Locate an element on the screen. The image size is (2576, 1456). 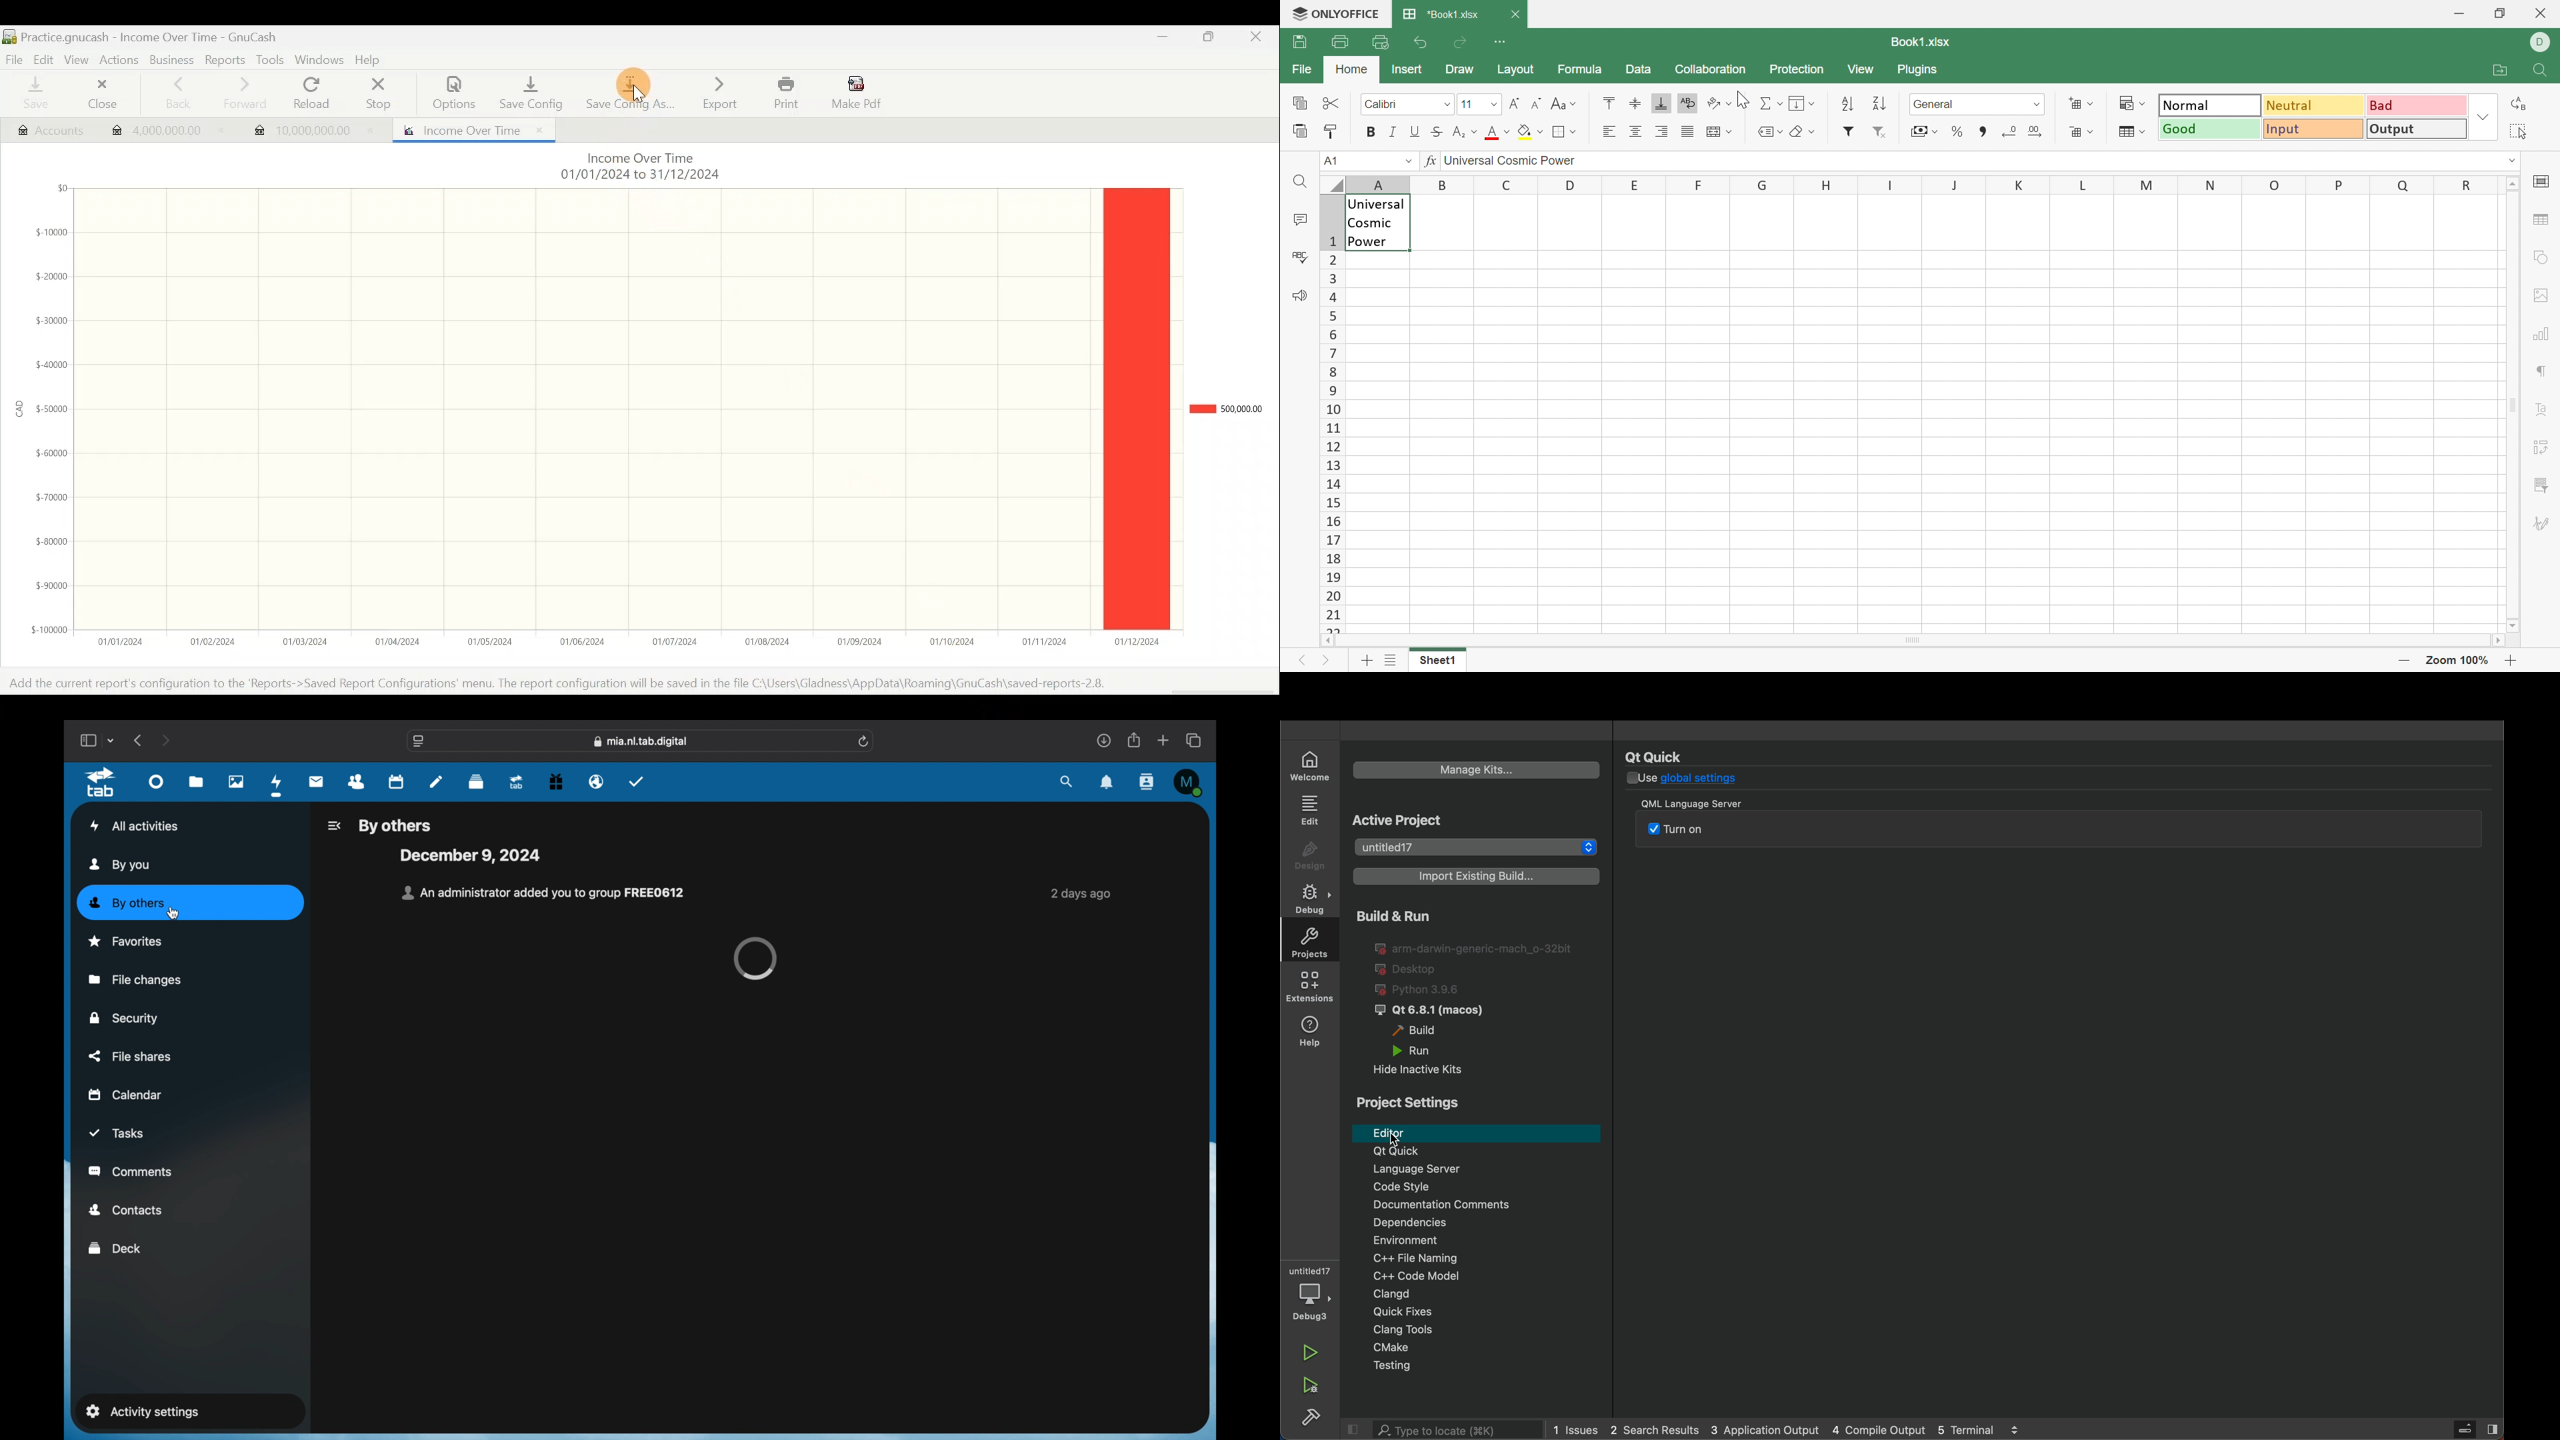
share is located at coordinates (1133, 739).